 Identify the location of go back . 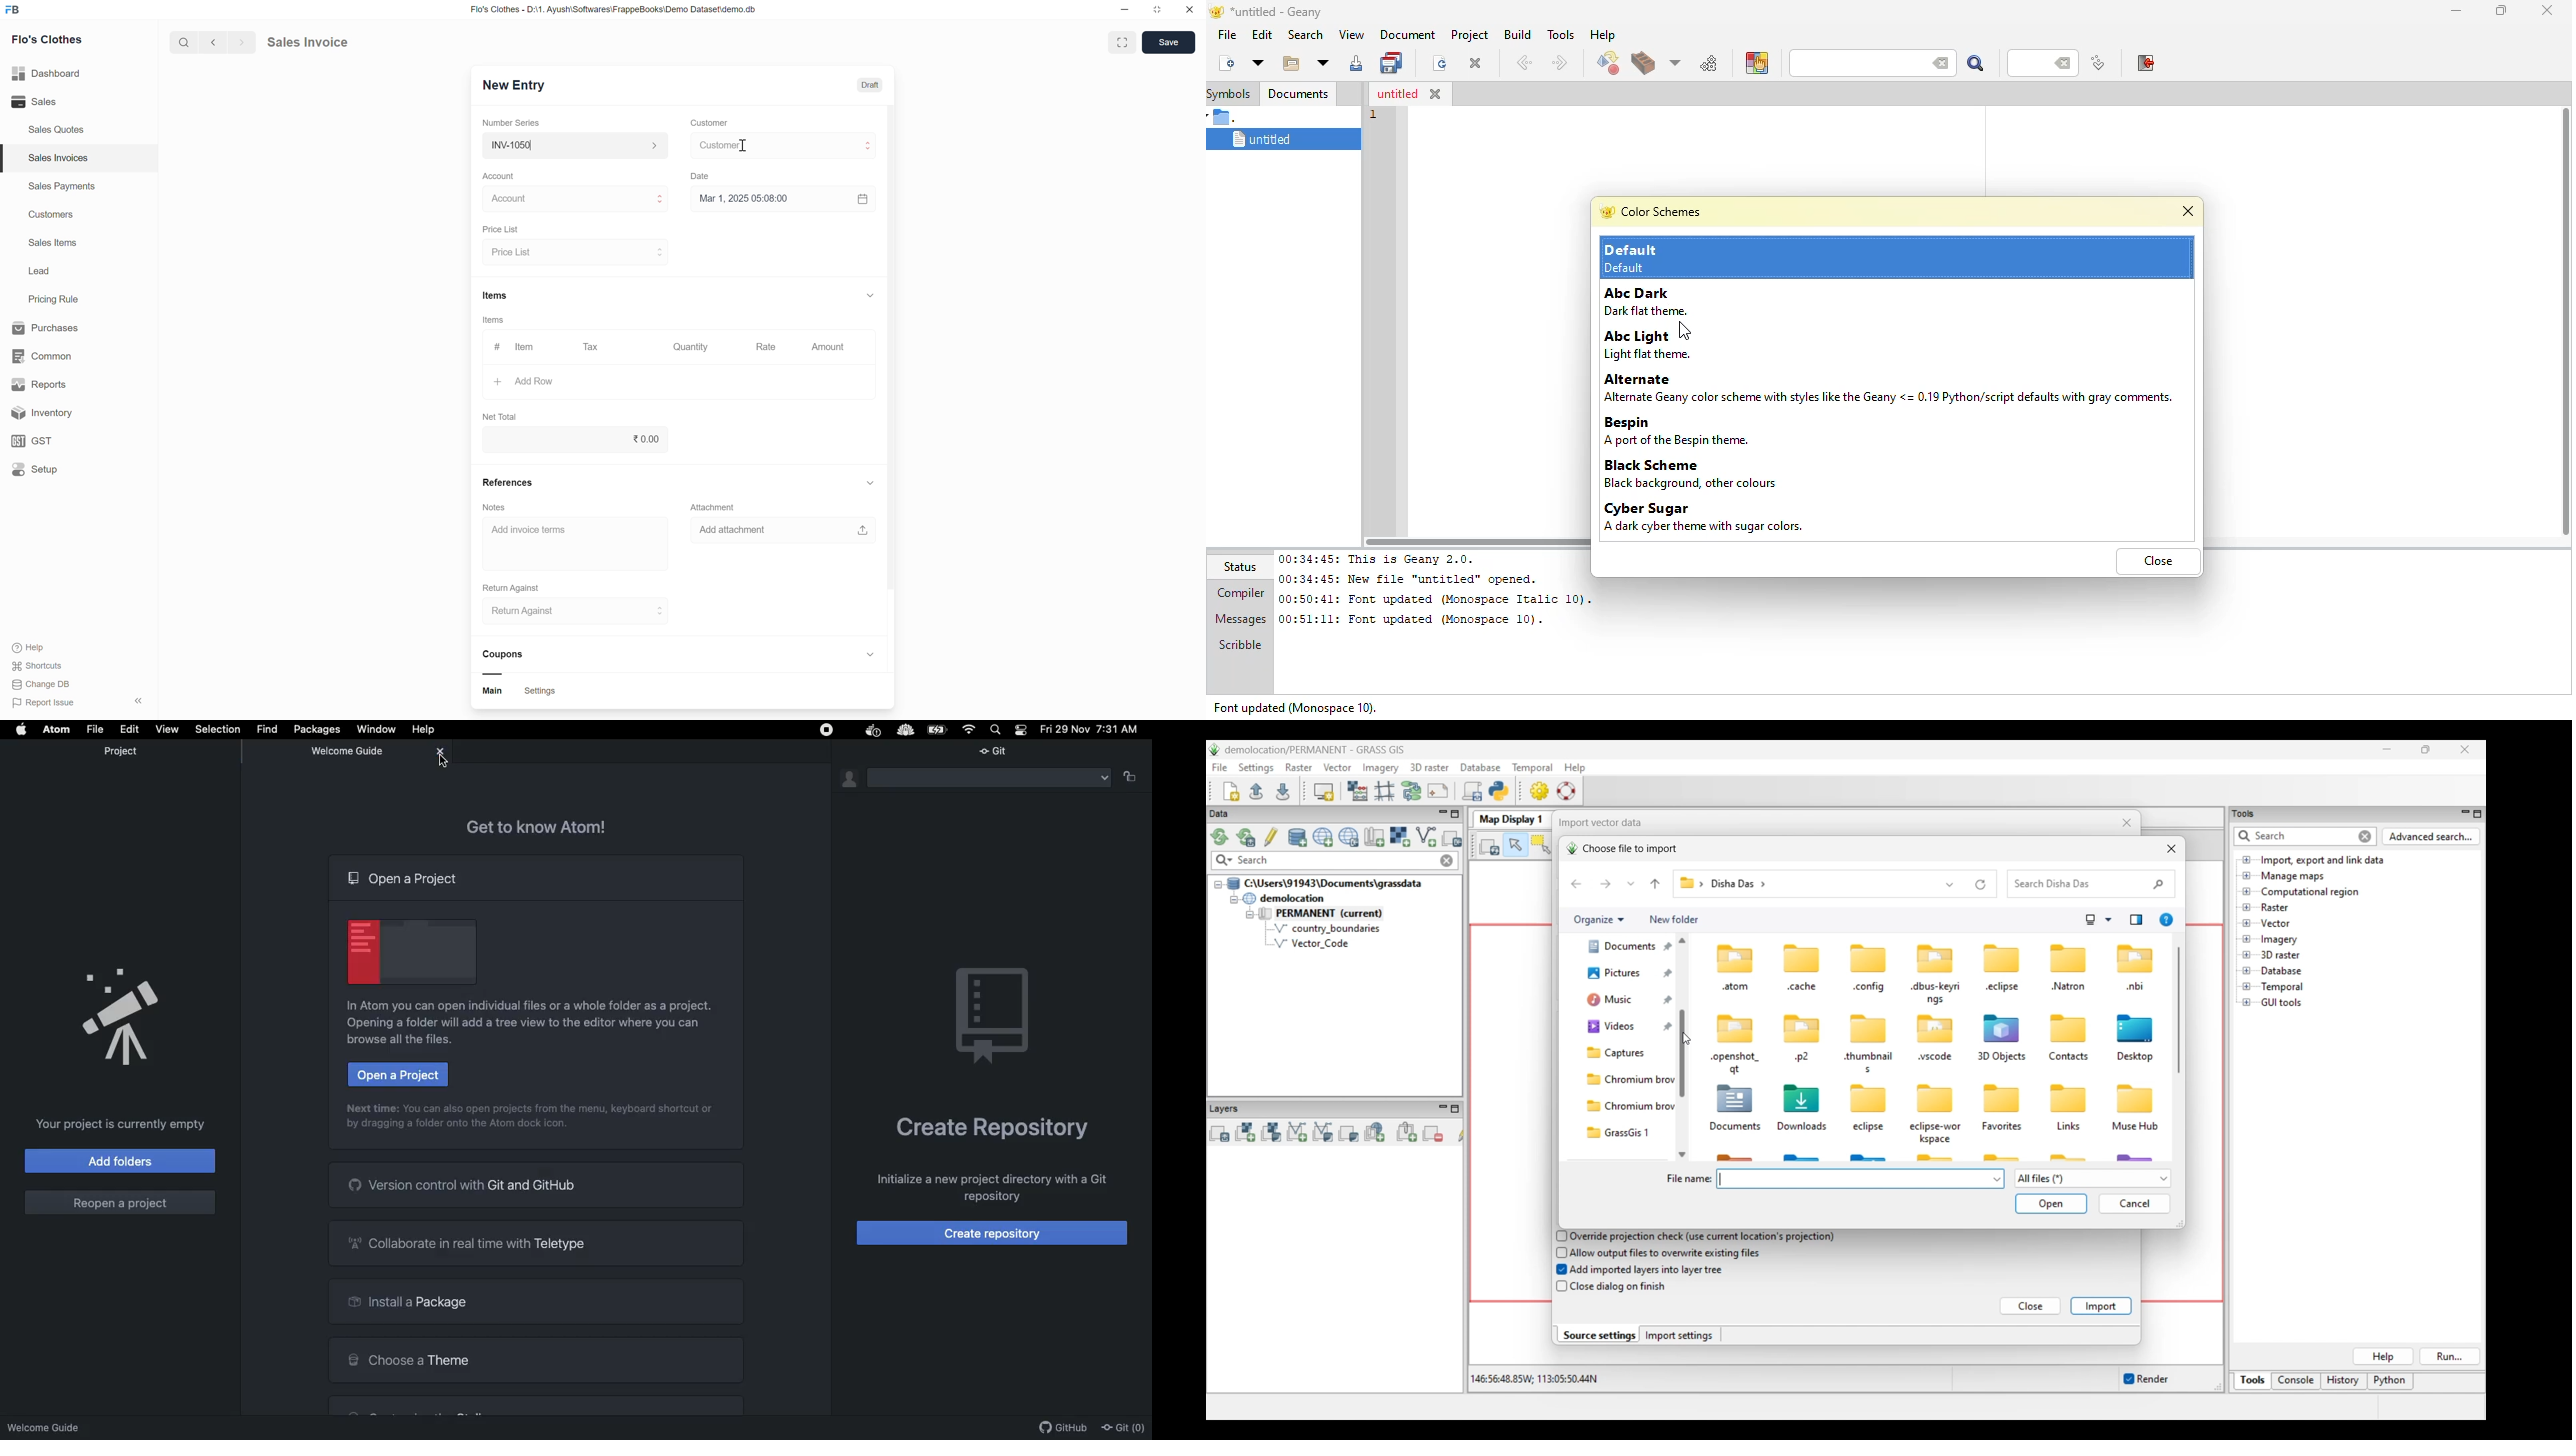
(212, 44).